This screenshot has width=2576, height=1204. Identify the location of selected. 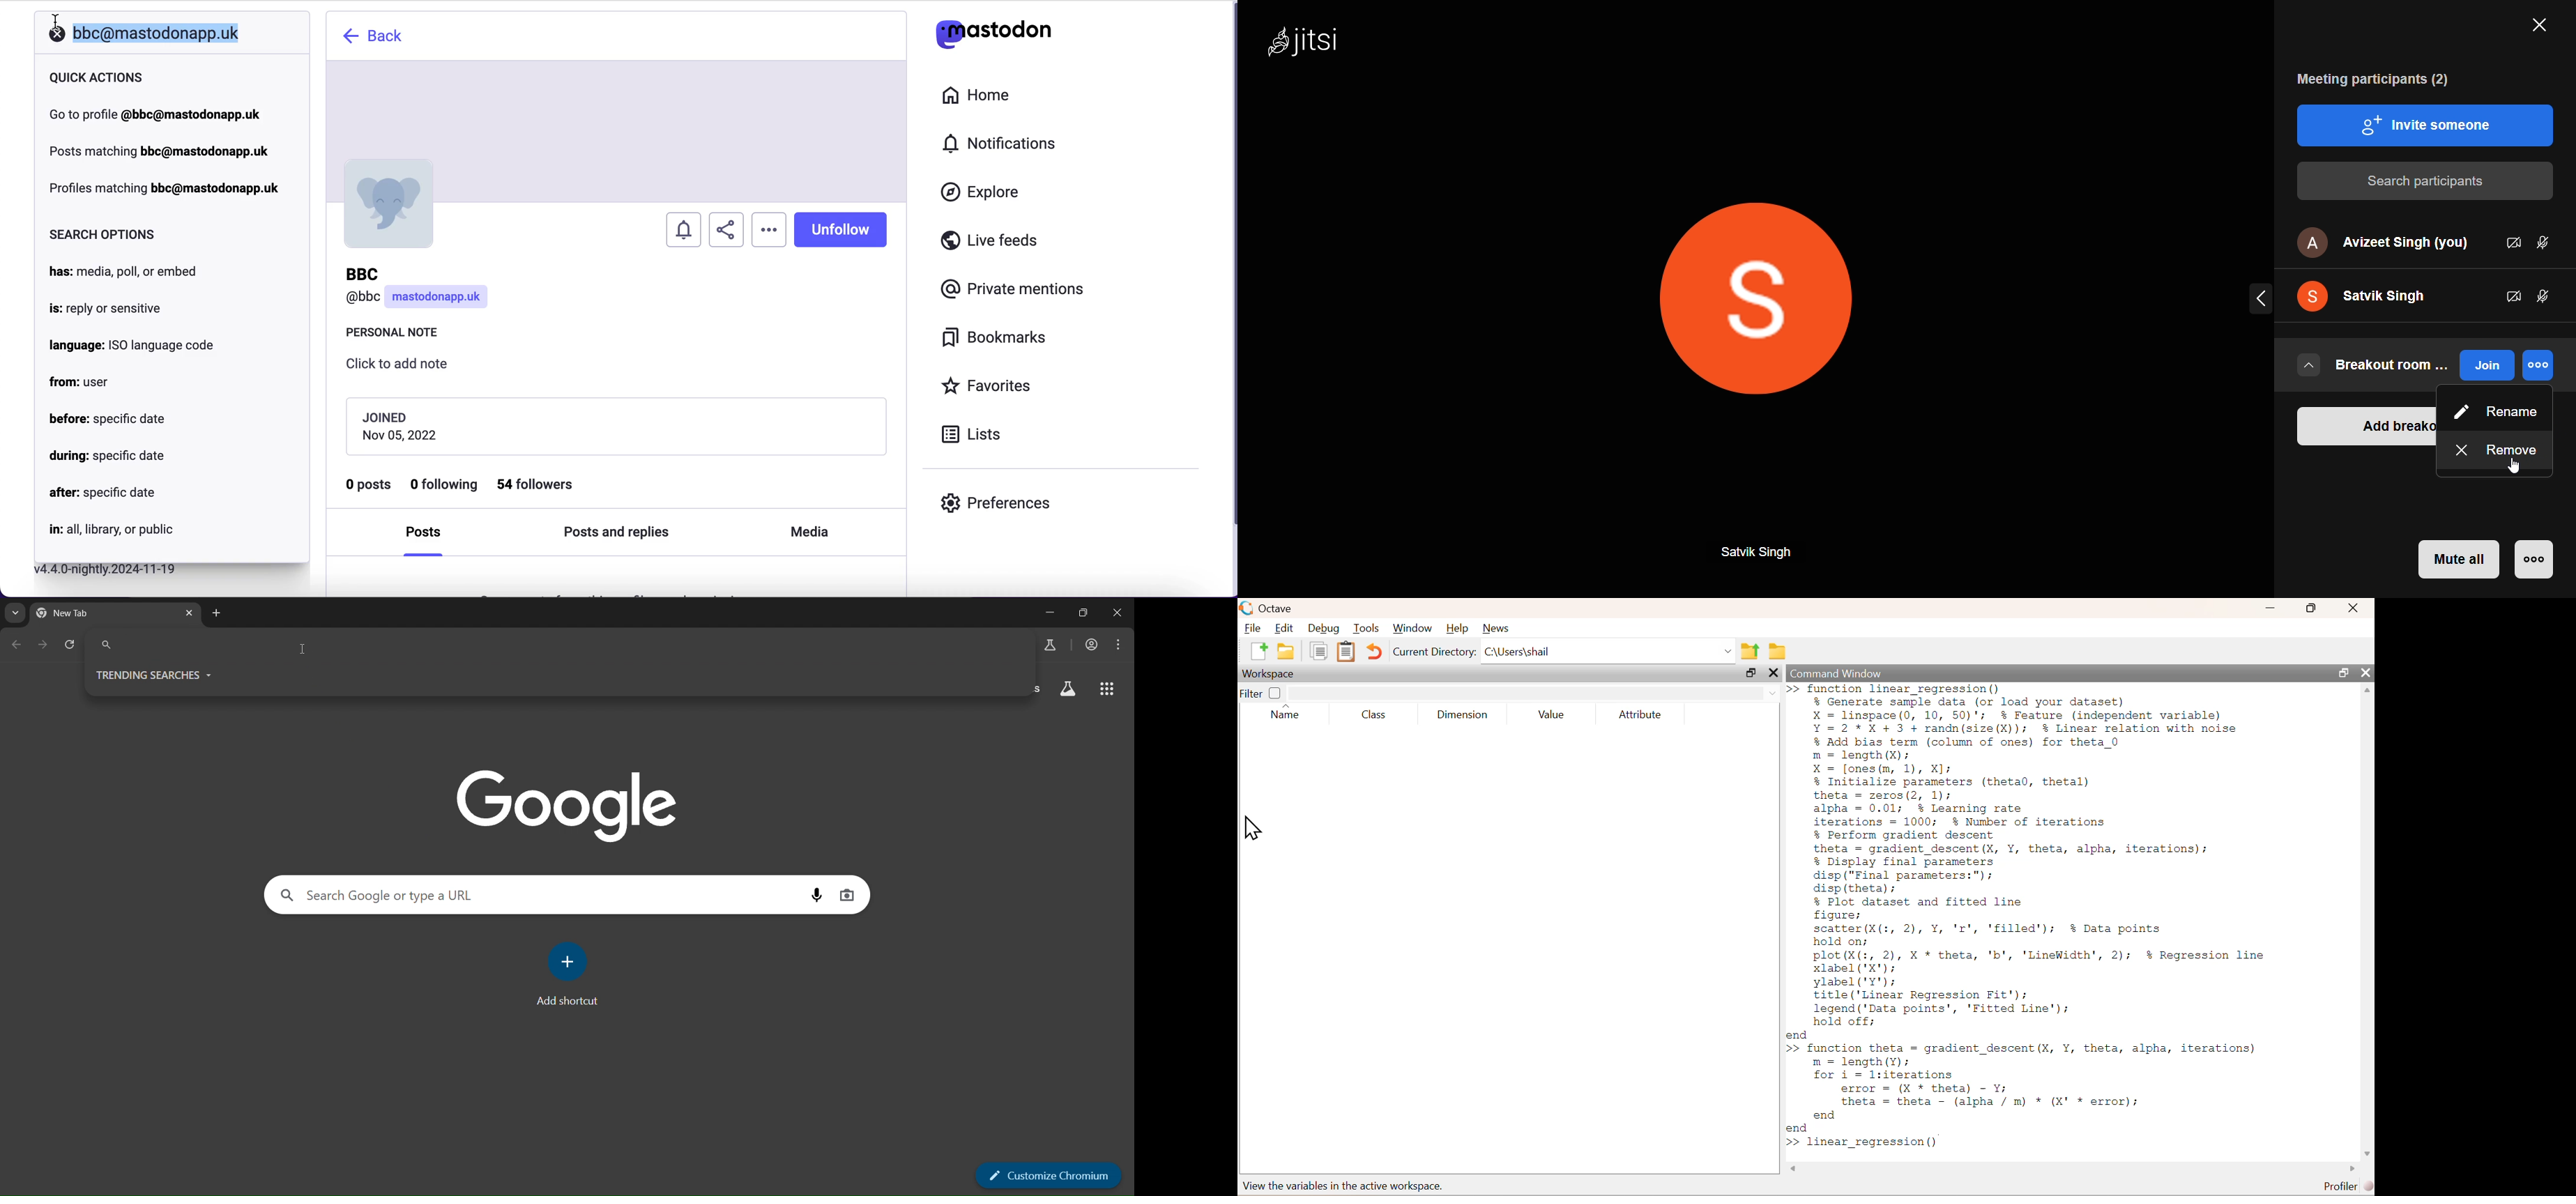
(154, 33).